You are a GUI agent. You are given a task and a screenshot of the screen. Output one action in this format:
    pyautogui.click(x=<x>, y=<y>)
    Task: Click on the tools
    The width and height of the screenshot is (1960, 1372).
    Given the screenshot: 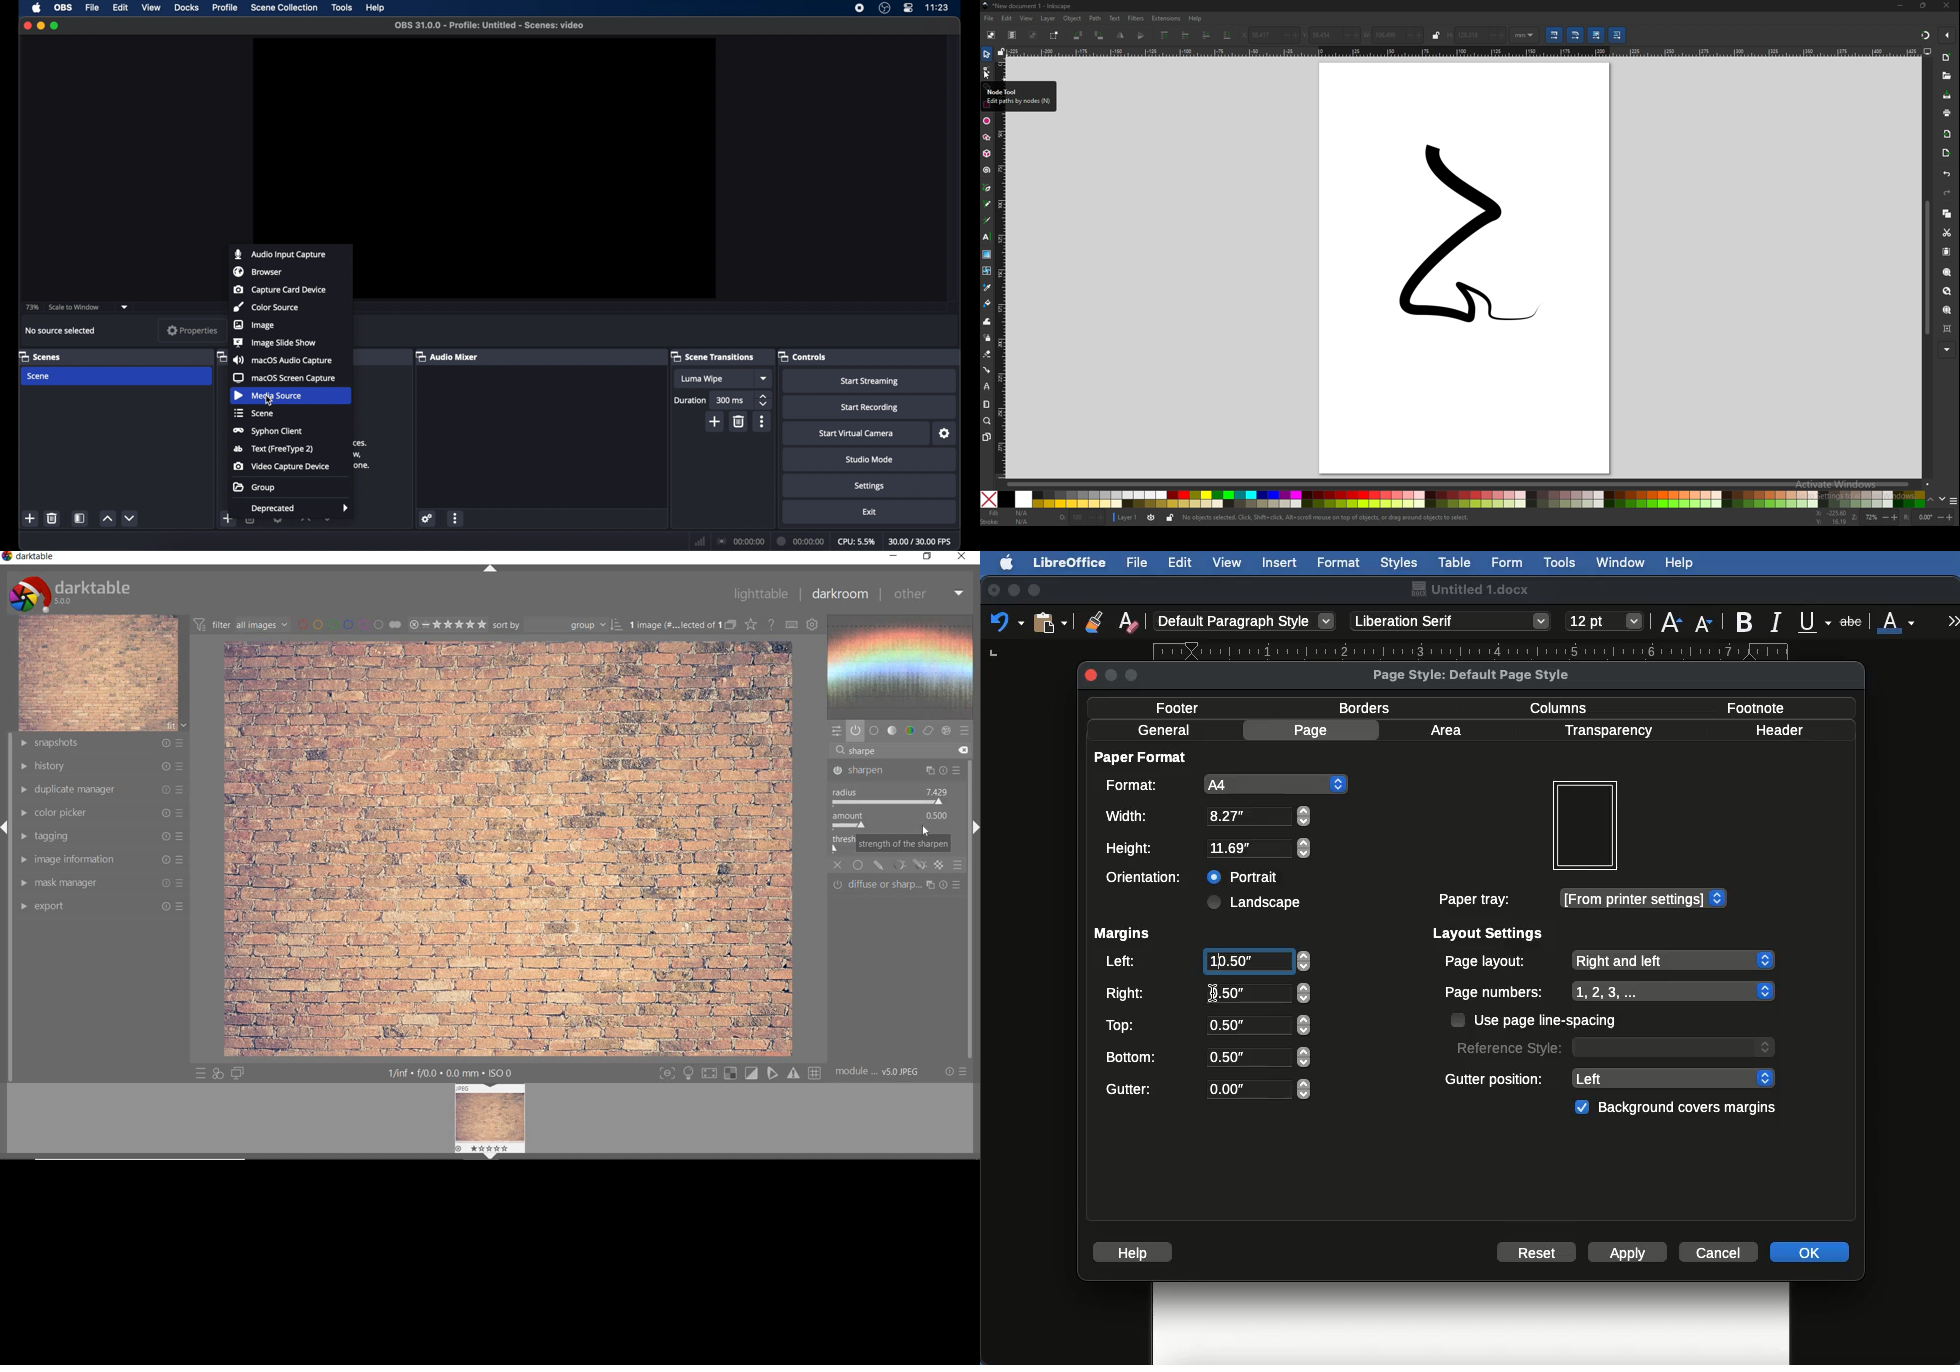 What is the action you would take?
    pyautogui.click(x=342, y=7)
    